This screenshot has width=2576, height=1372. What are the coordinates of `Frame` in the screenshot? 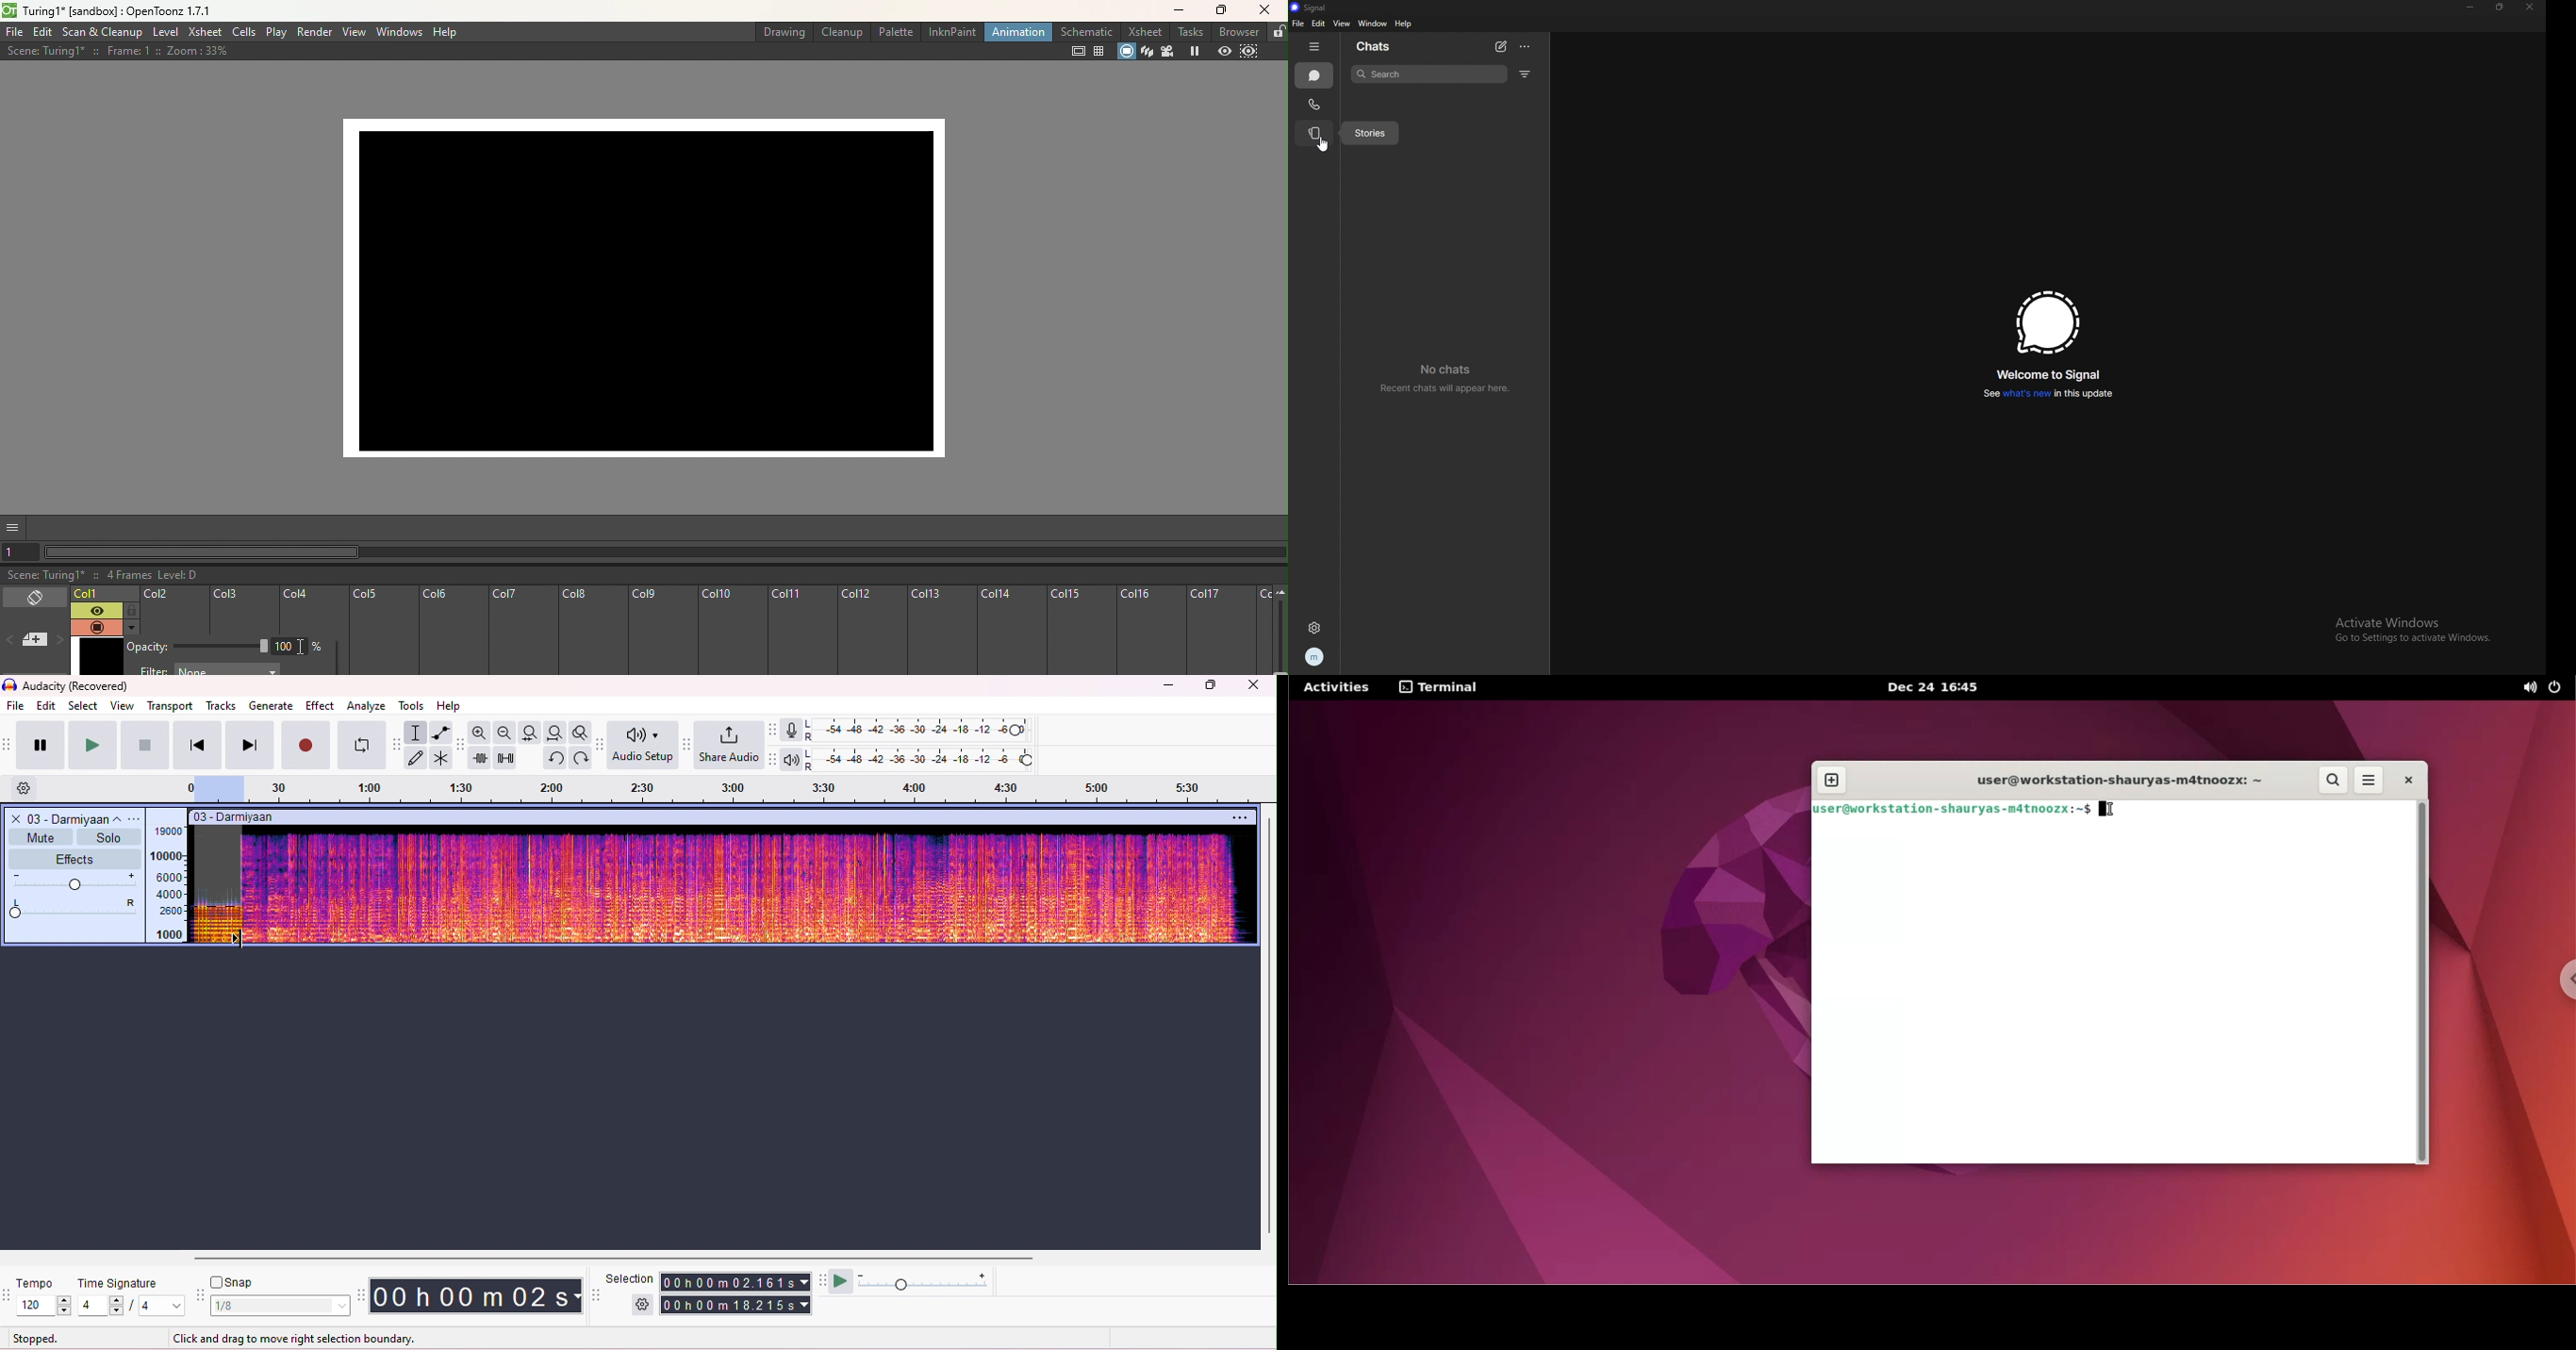 It's located at (97, 656).